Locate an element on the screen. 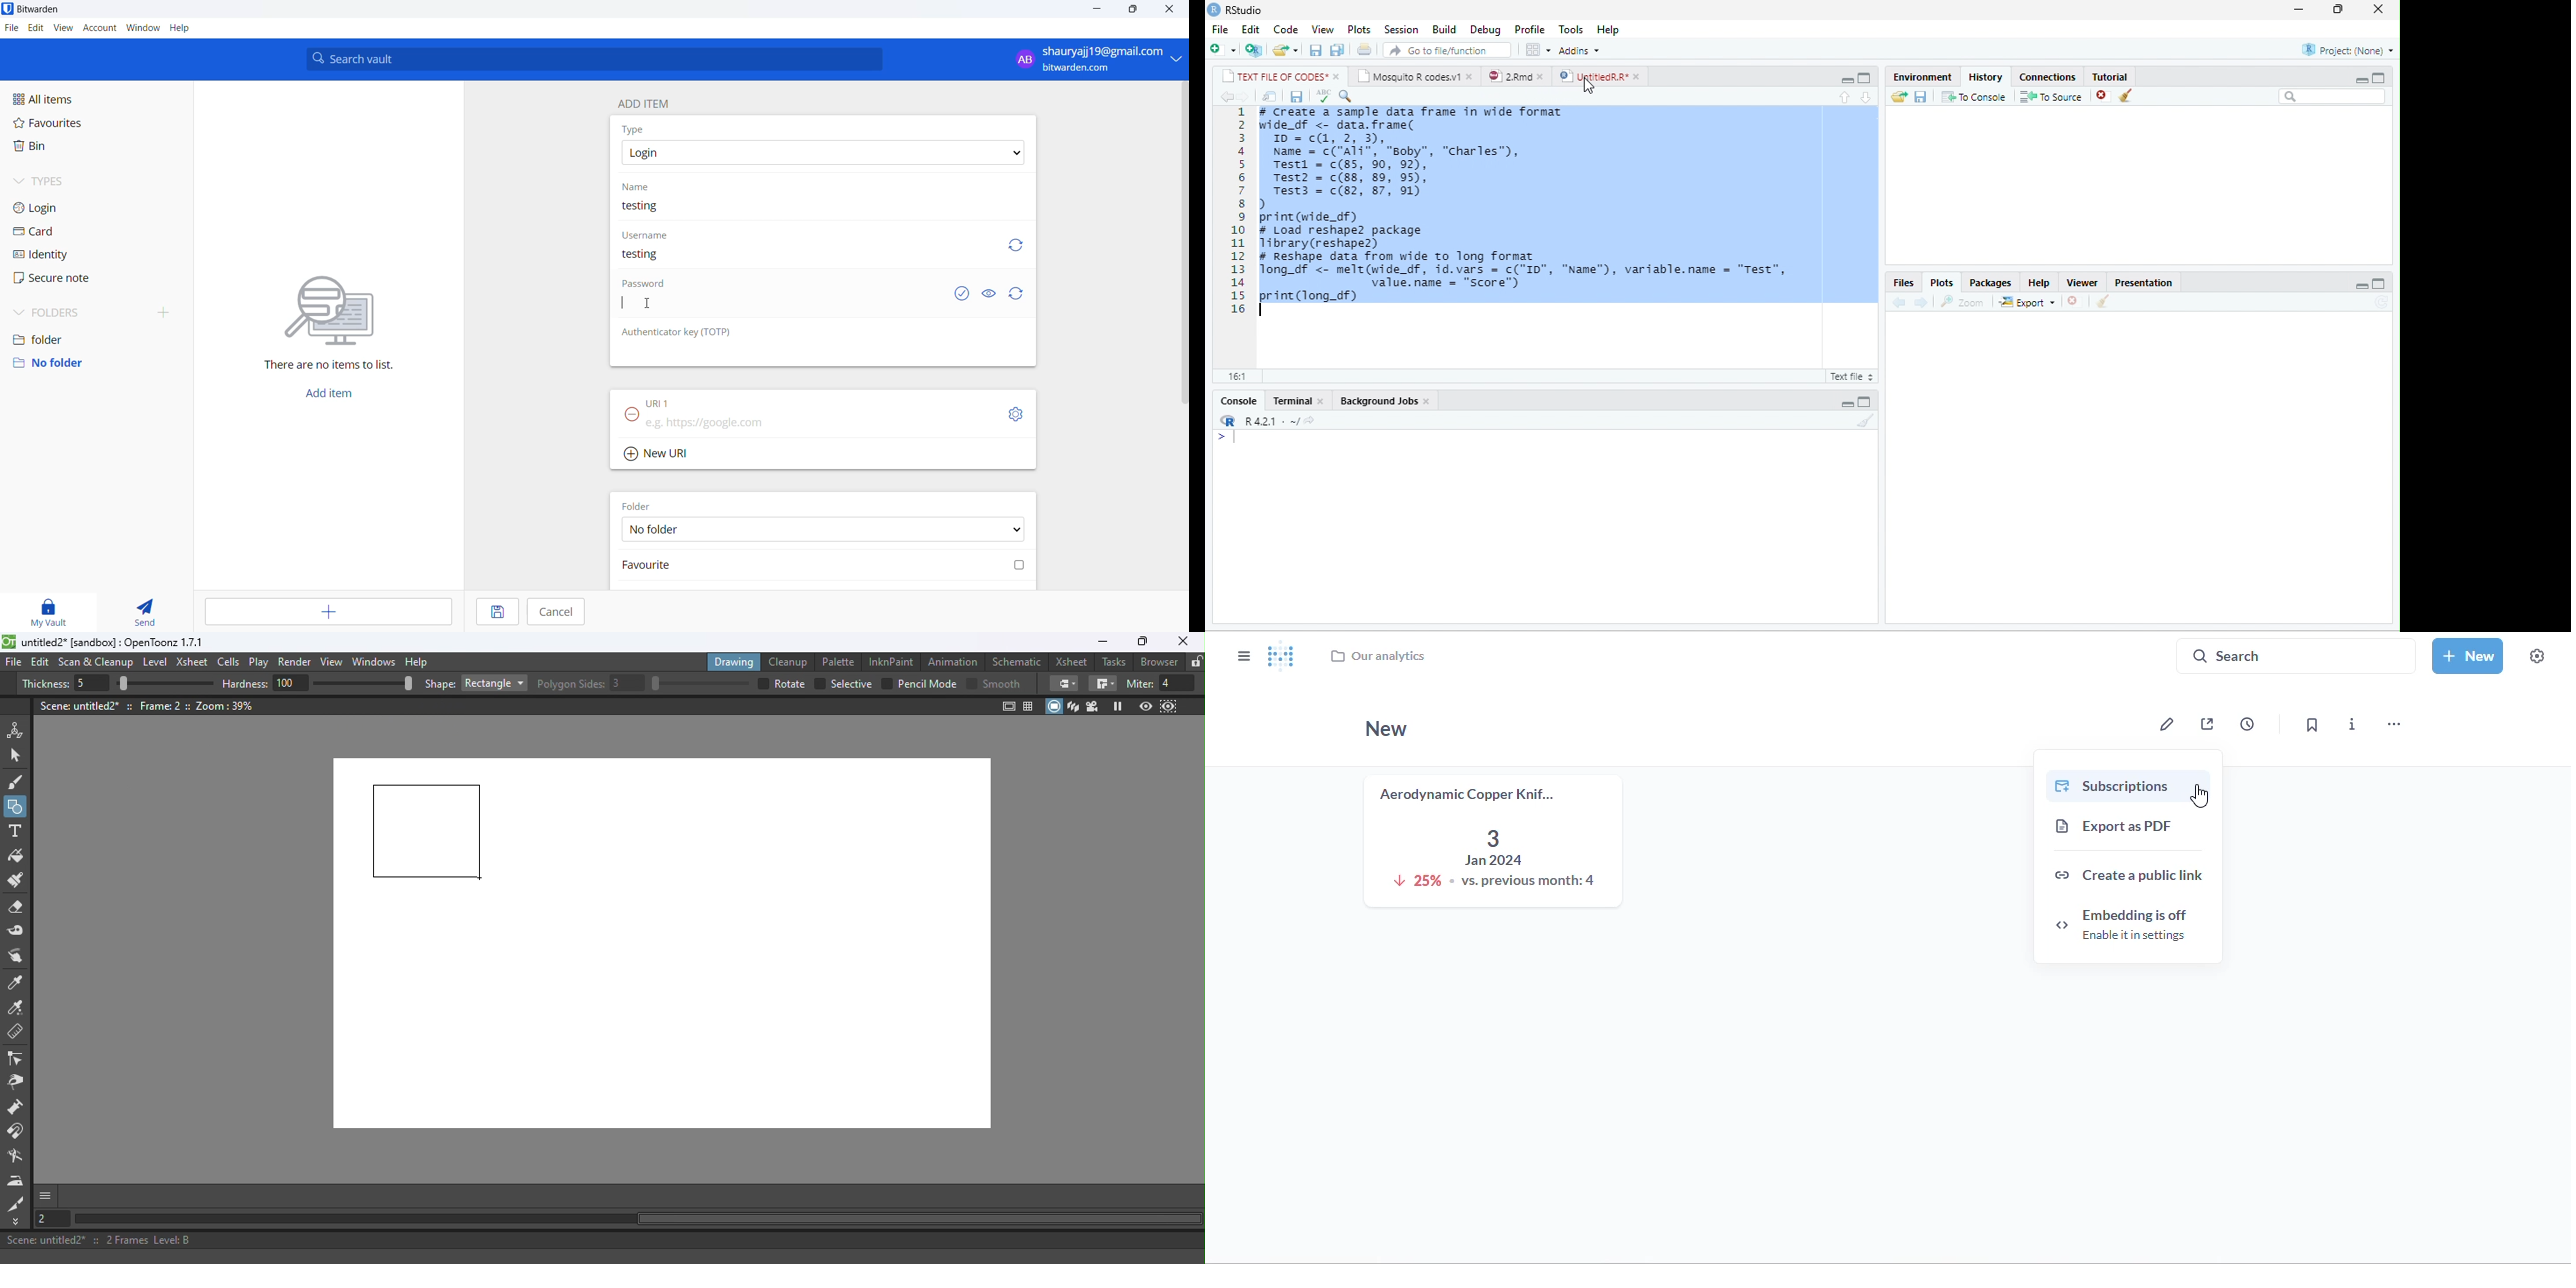  Field guide is located at coordinates (1032, 705).